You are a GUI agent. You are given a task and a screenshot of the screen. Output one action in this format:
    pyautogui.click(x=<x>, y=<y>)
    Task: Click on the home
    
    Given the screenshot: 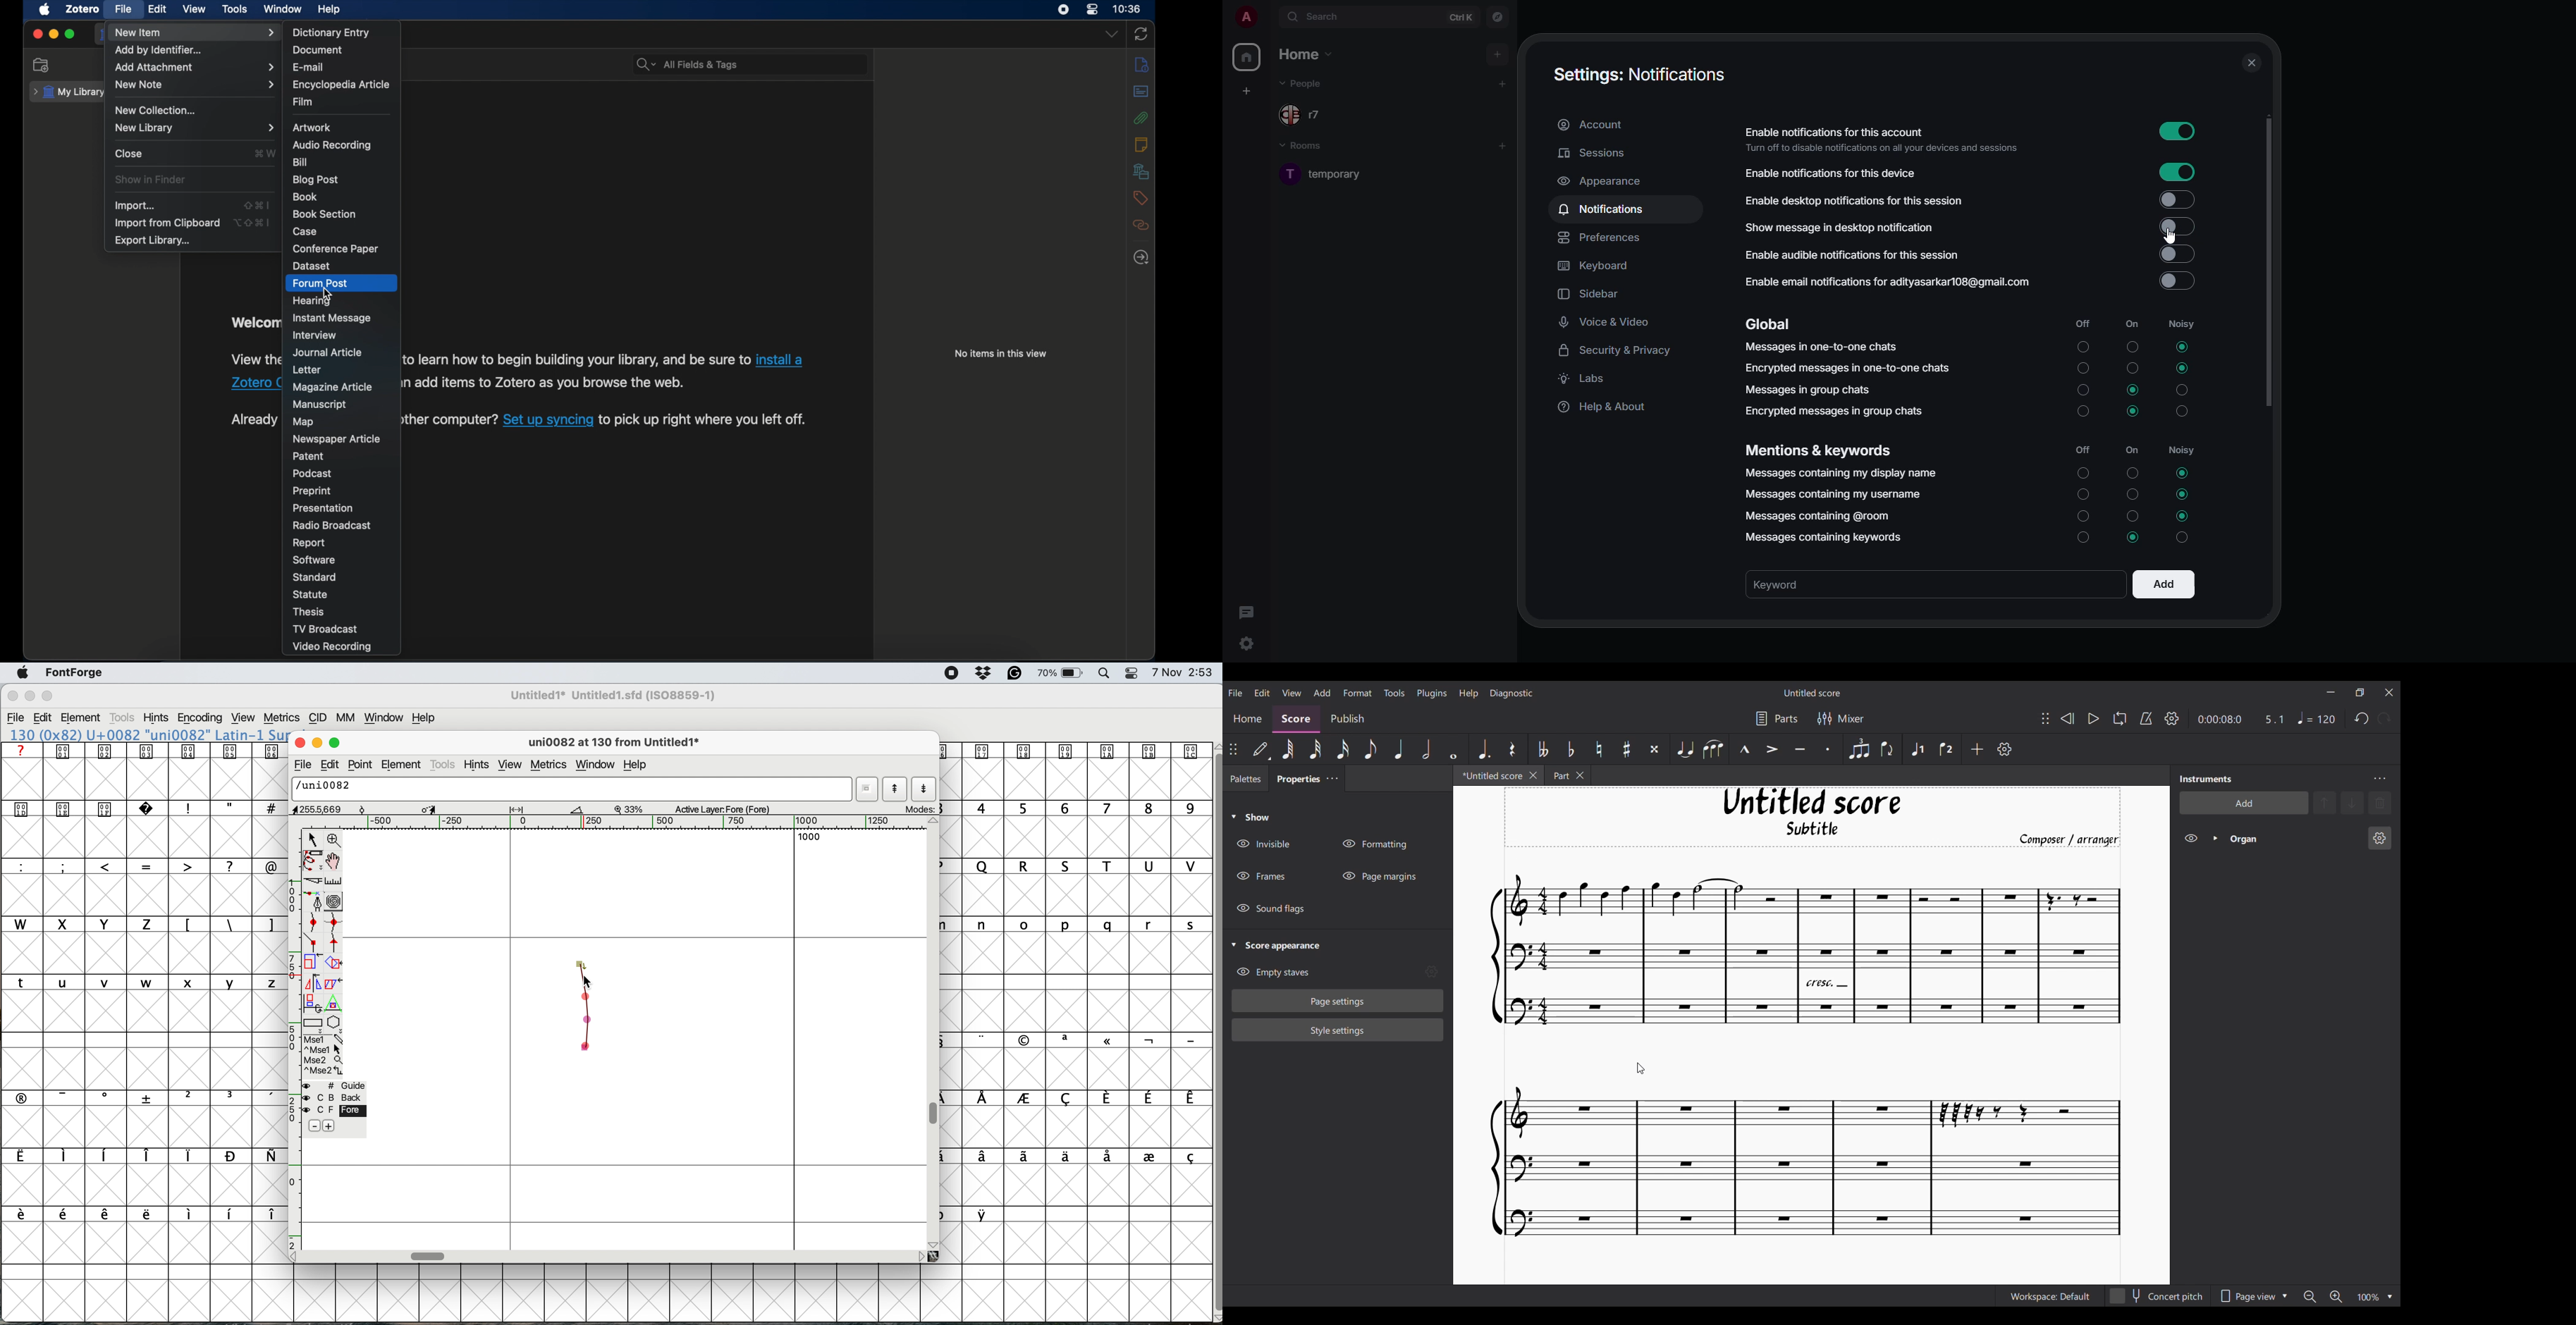 What is the action you would take?
    pyautogui.click(x=1312, y=56)
    